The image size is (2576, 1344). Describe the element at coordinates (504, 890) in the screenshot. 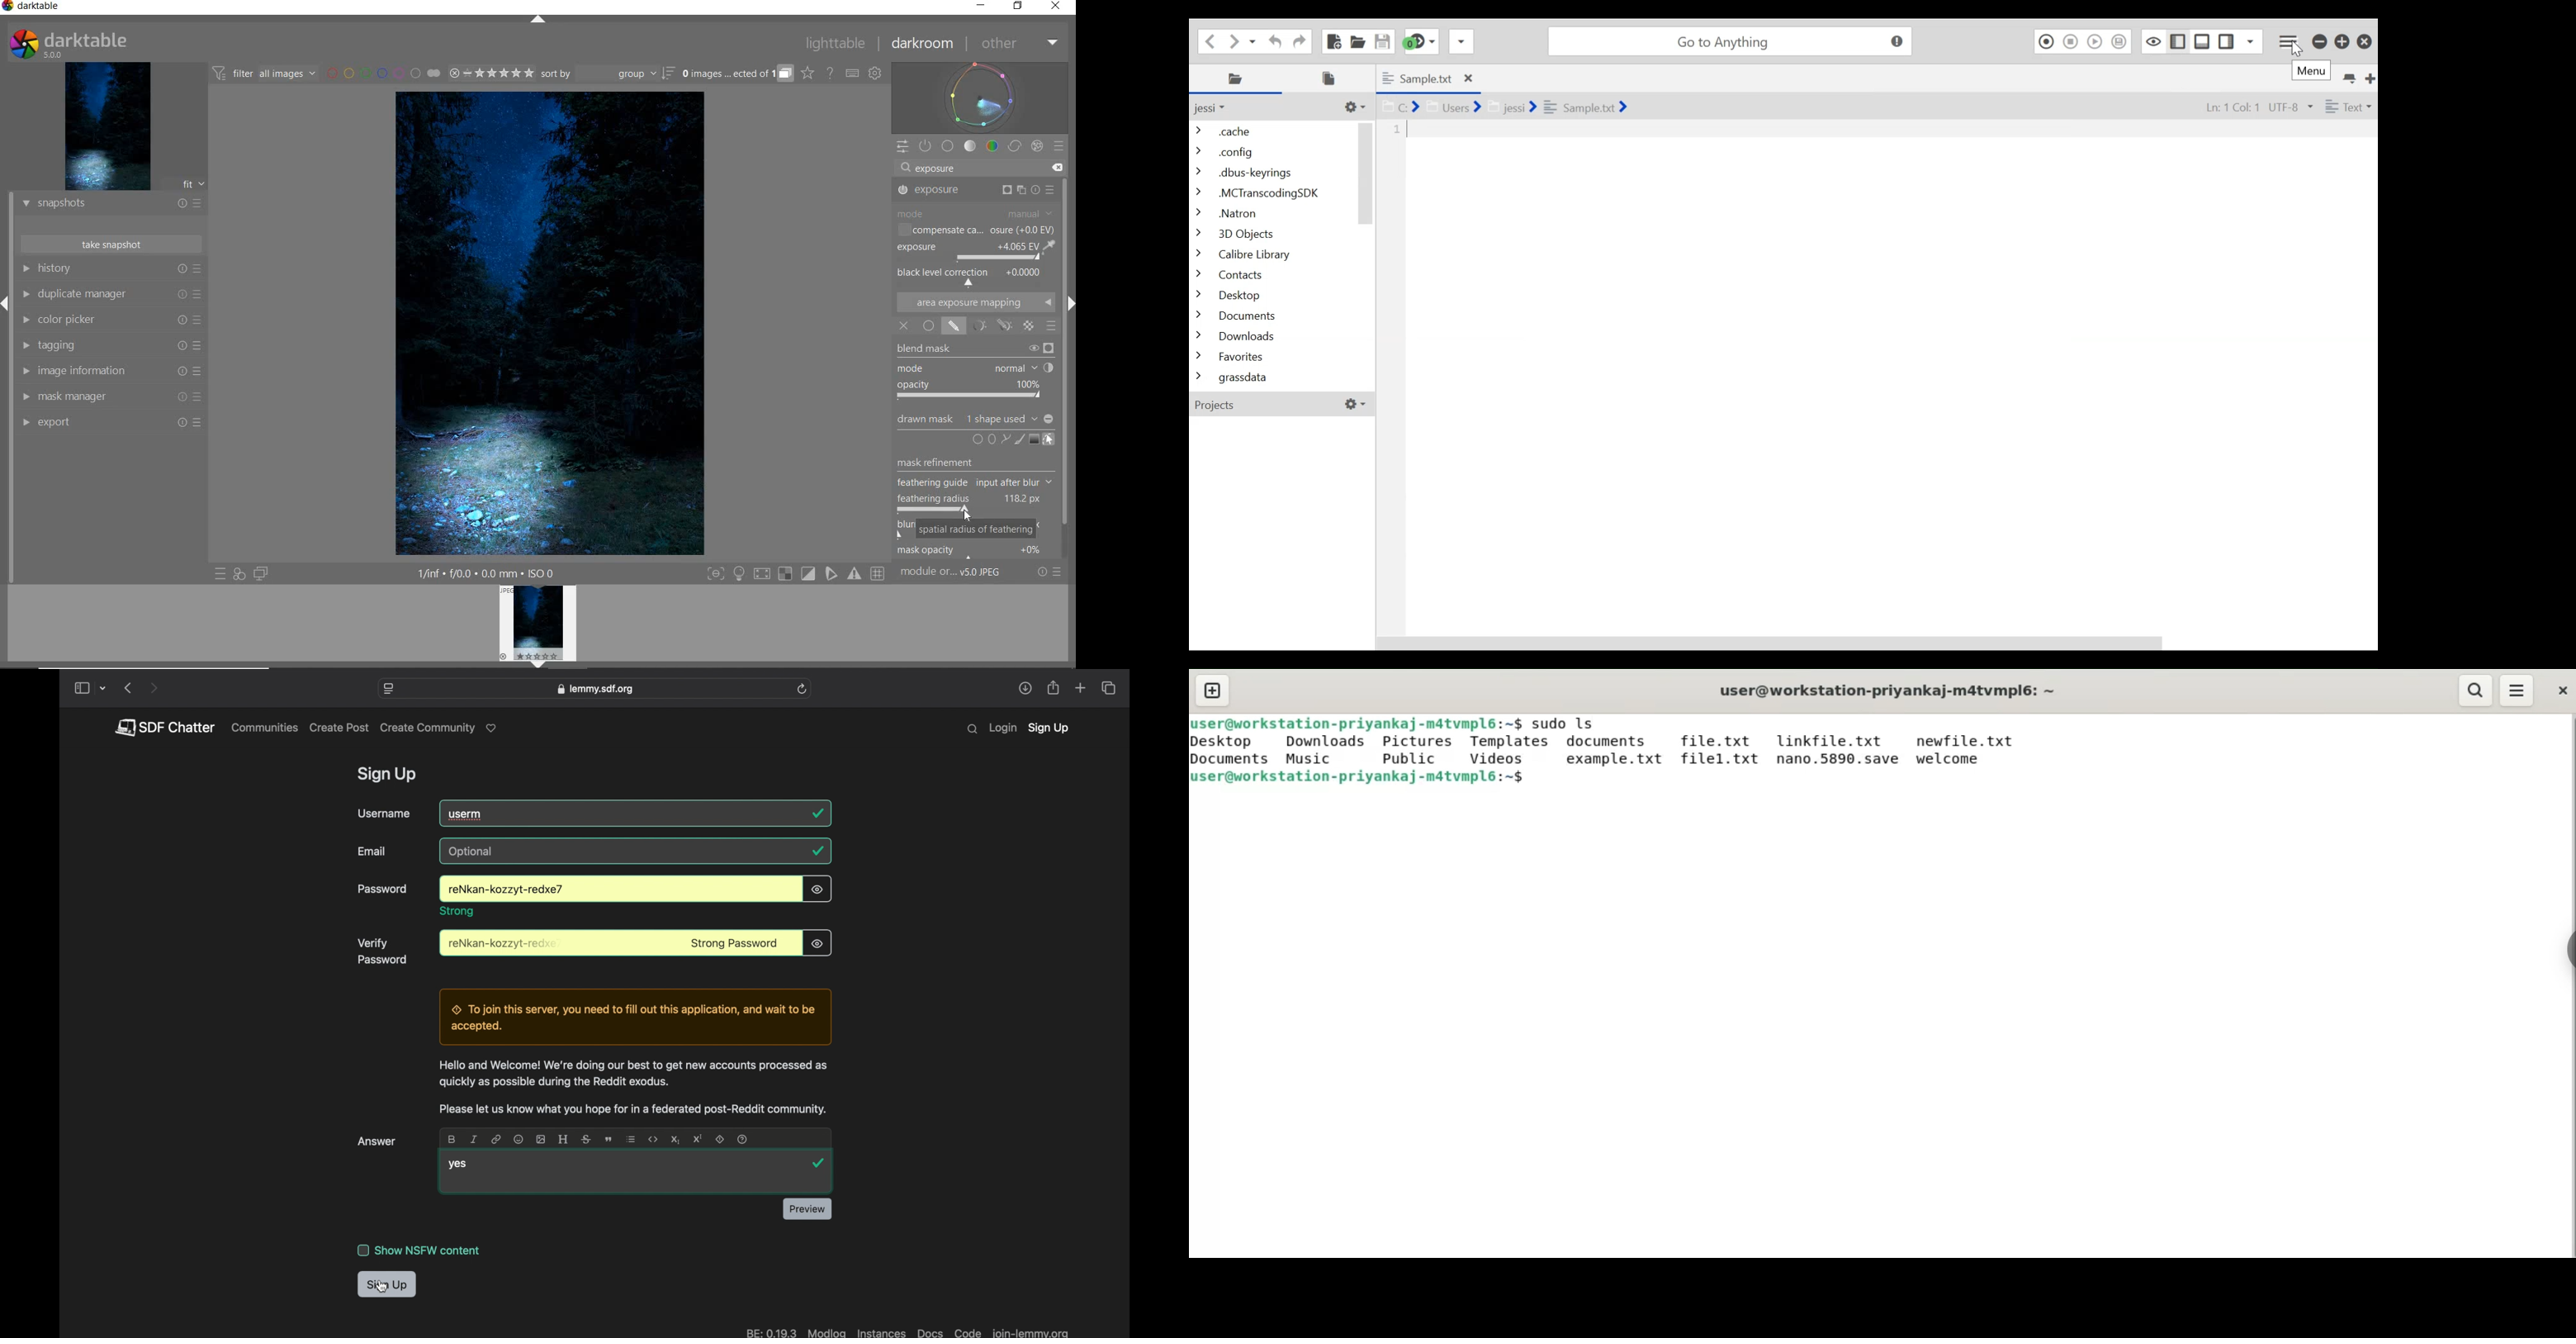

I see `password` at that location.